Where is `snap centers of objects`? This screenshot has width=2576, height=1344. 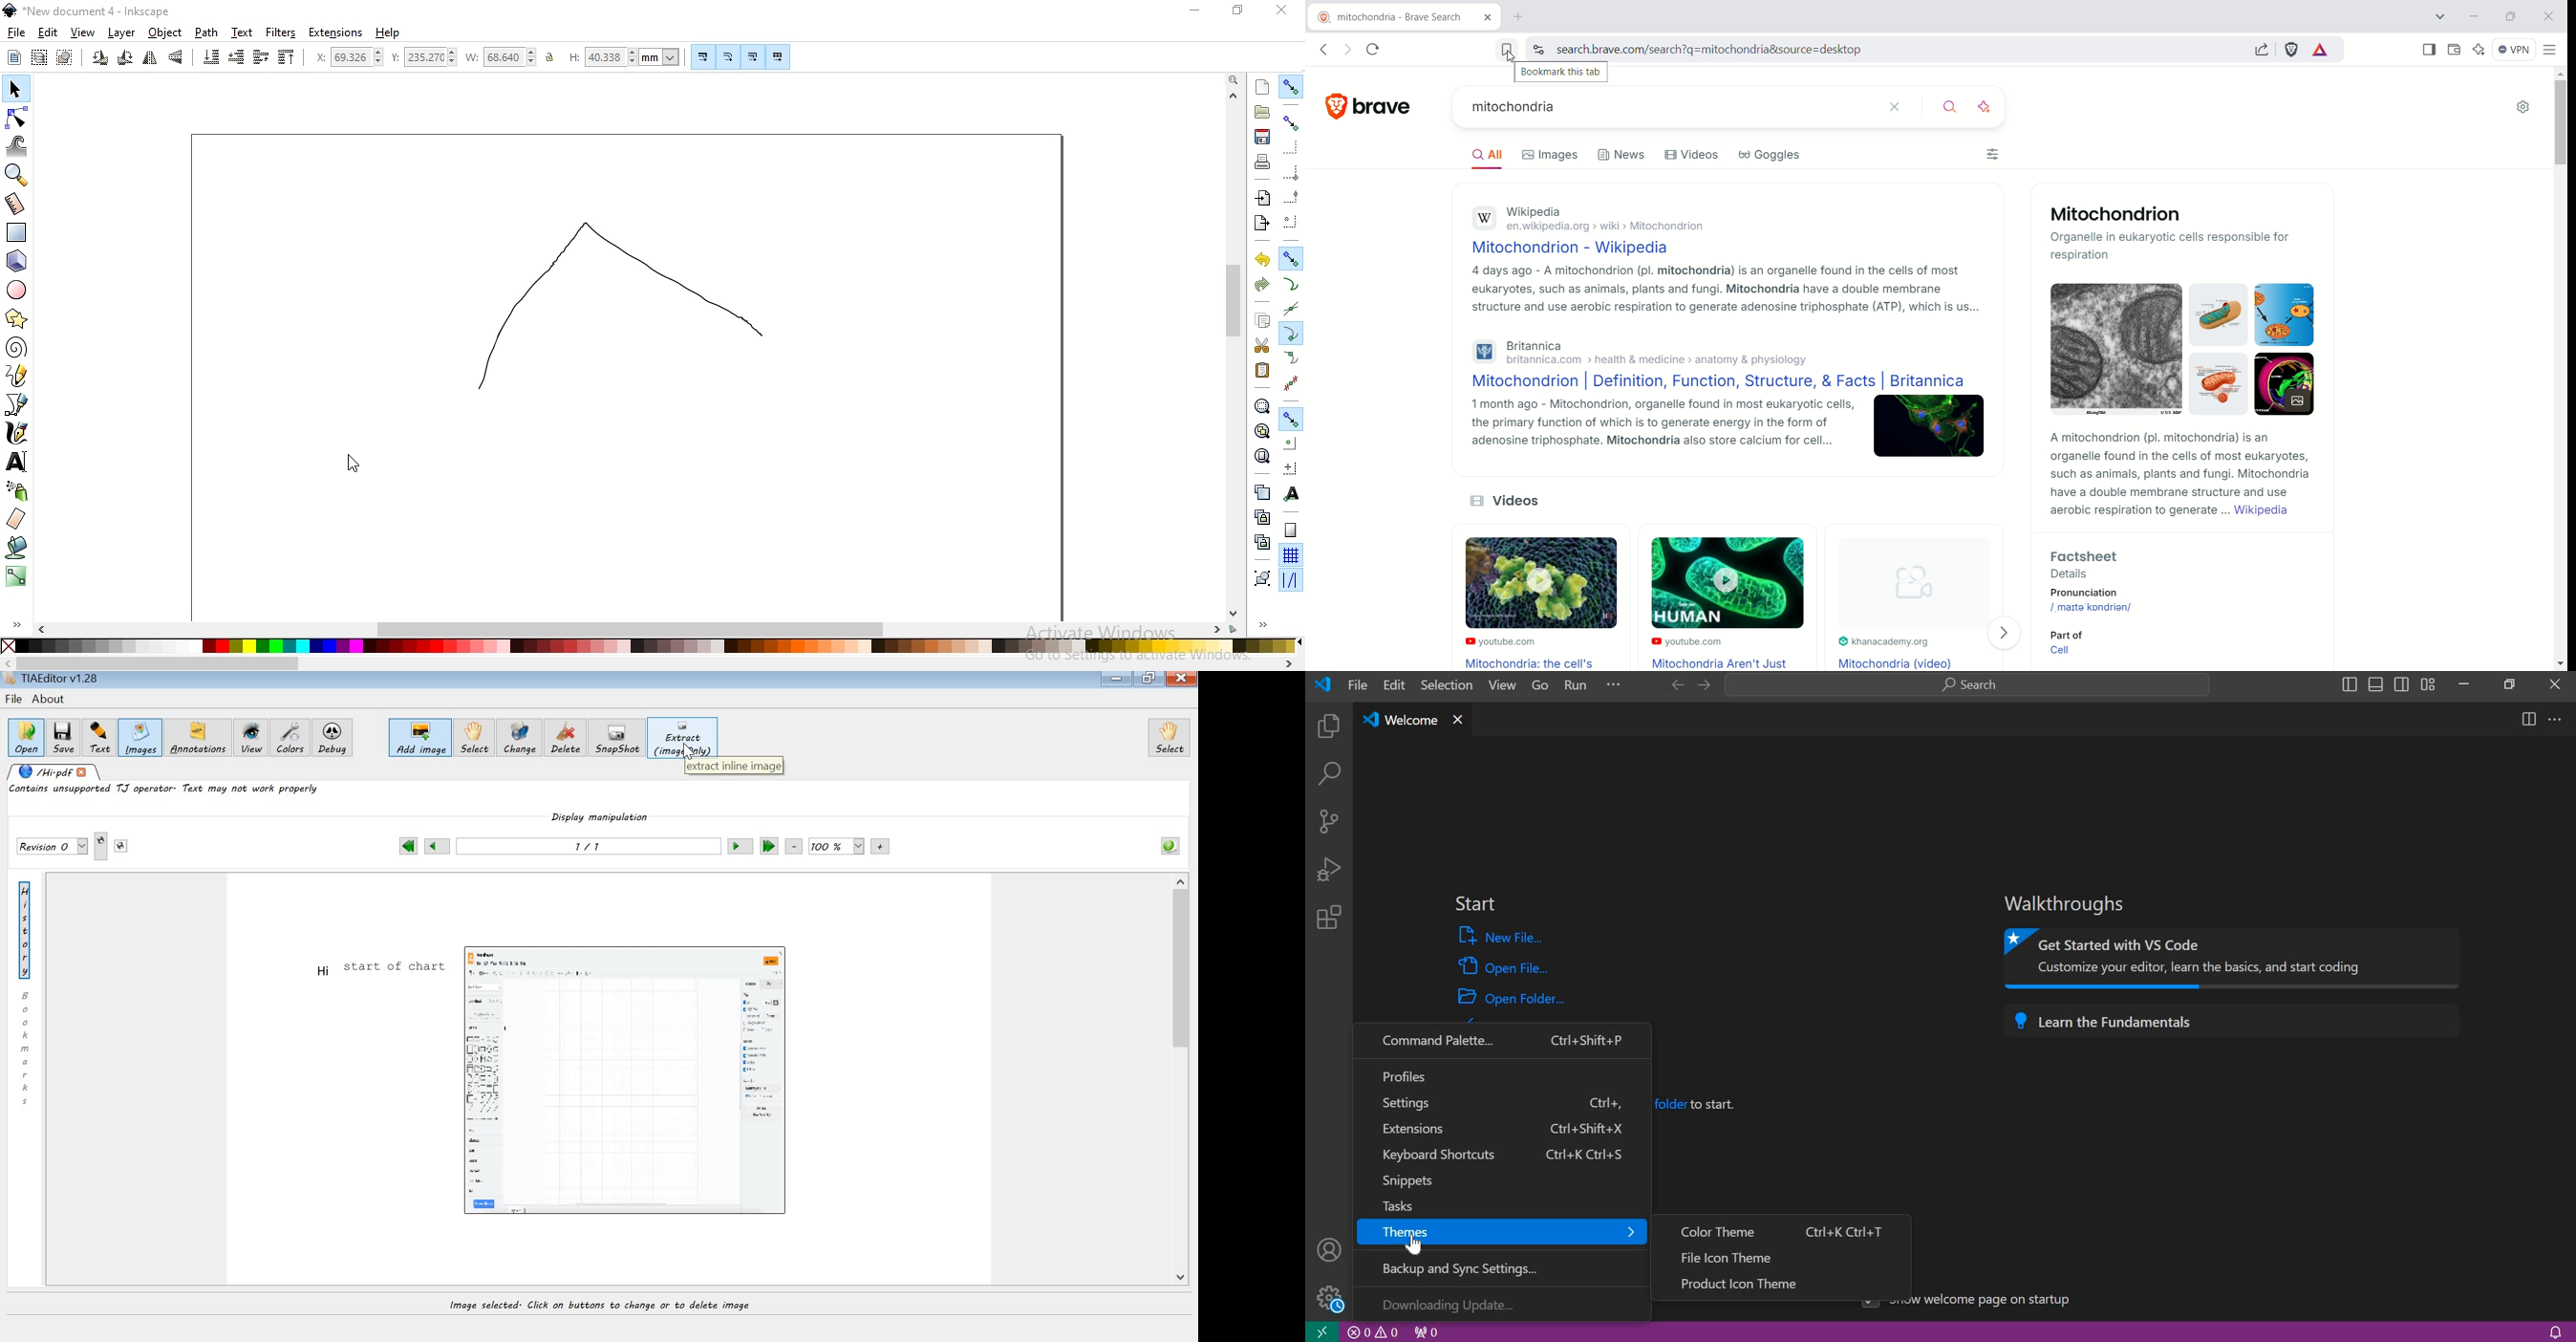 snap centers of objects is located at coordinates (1289, 442).